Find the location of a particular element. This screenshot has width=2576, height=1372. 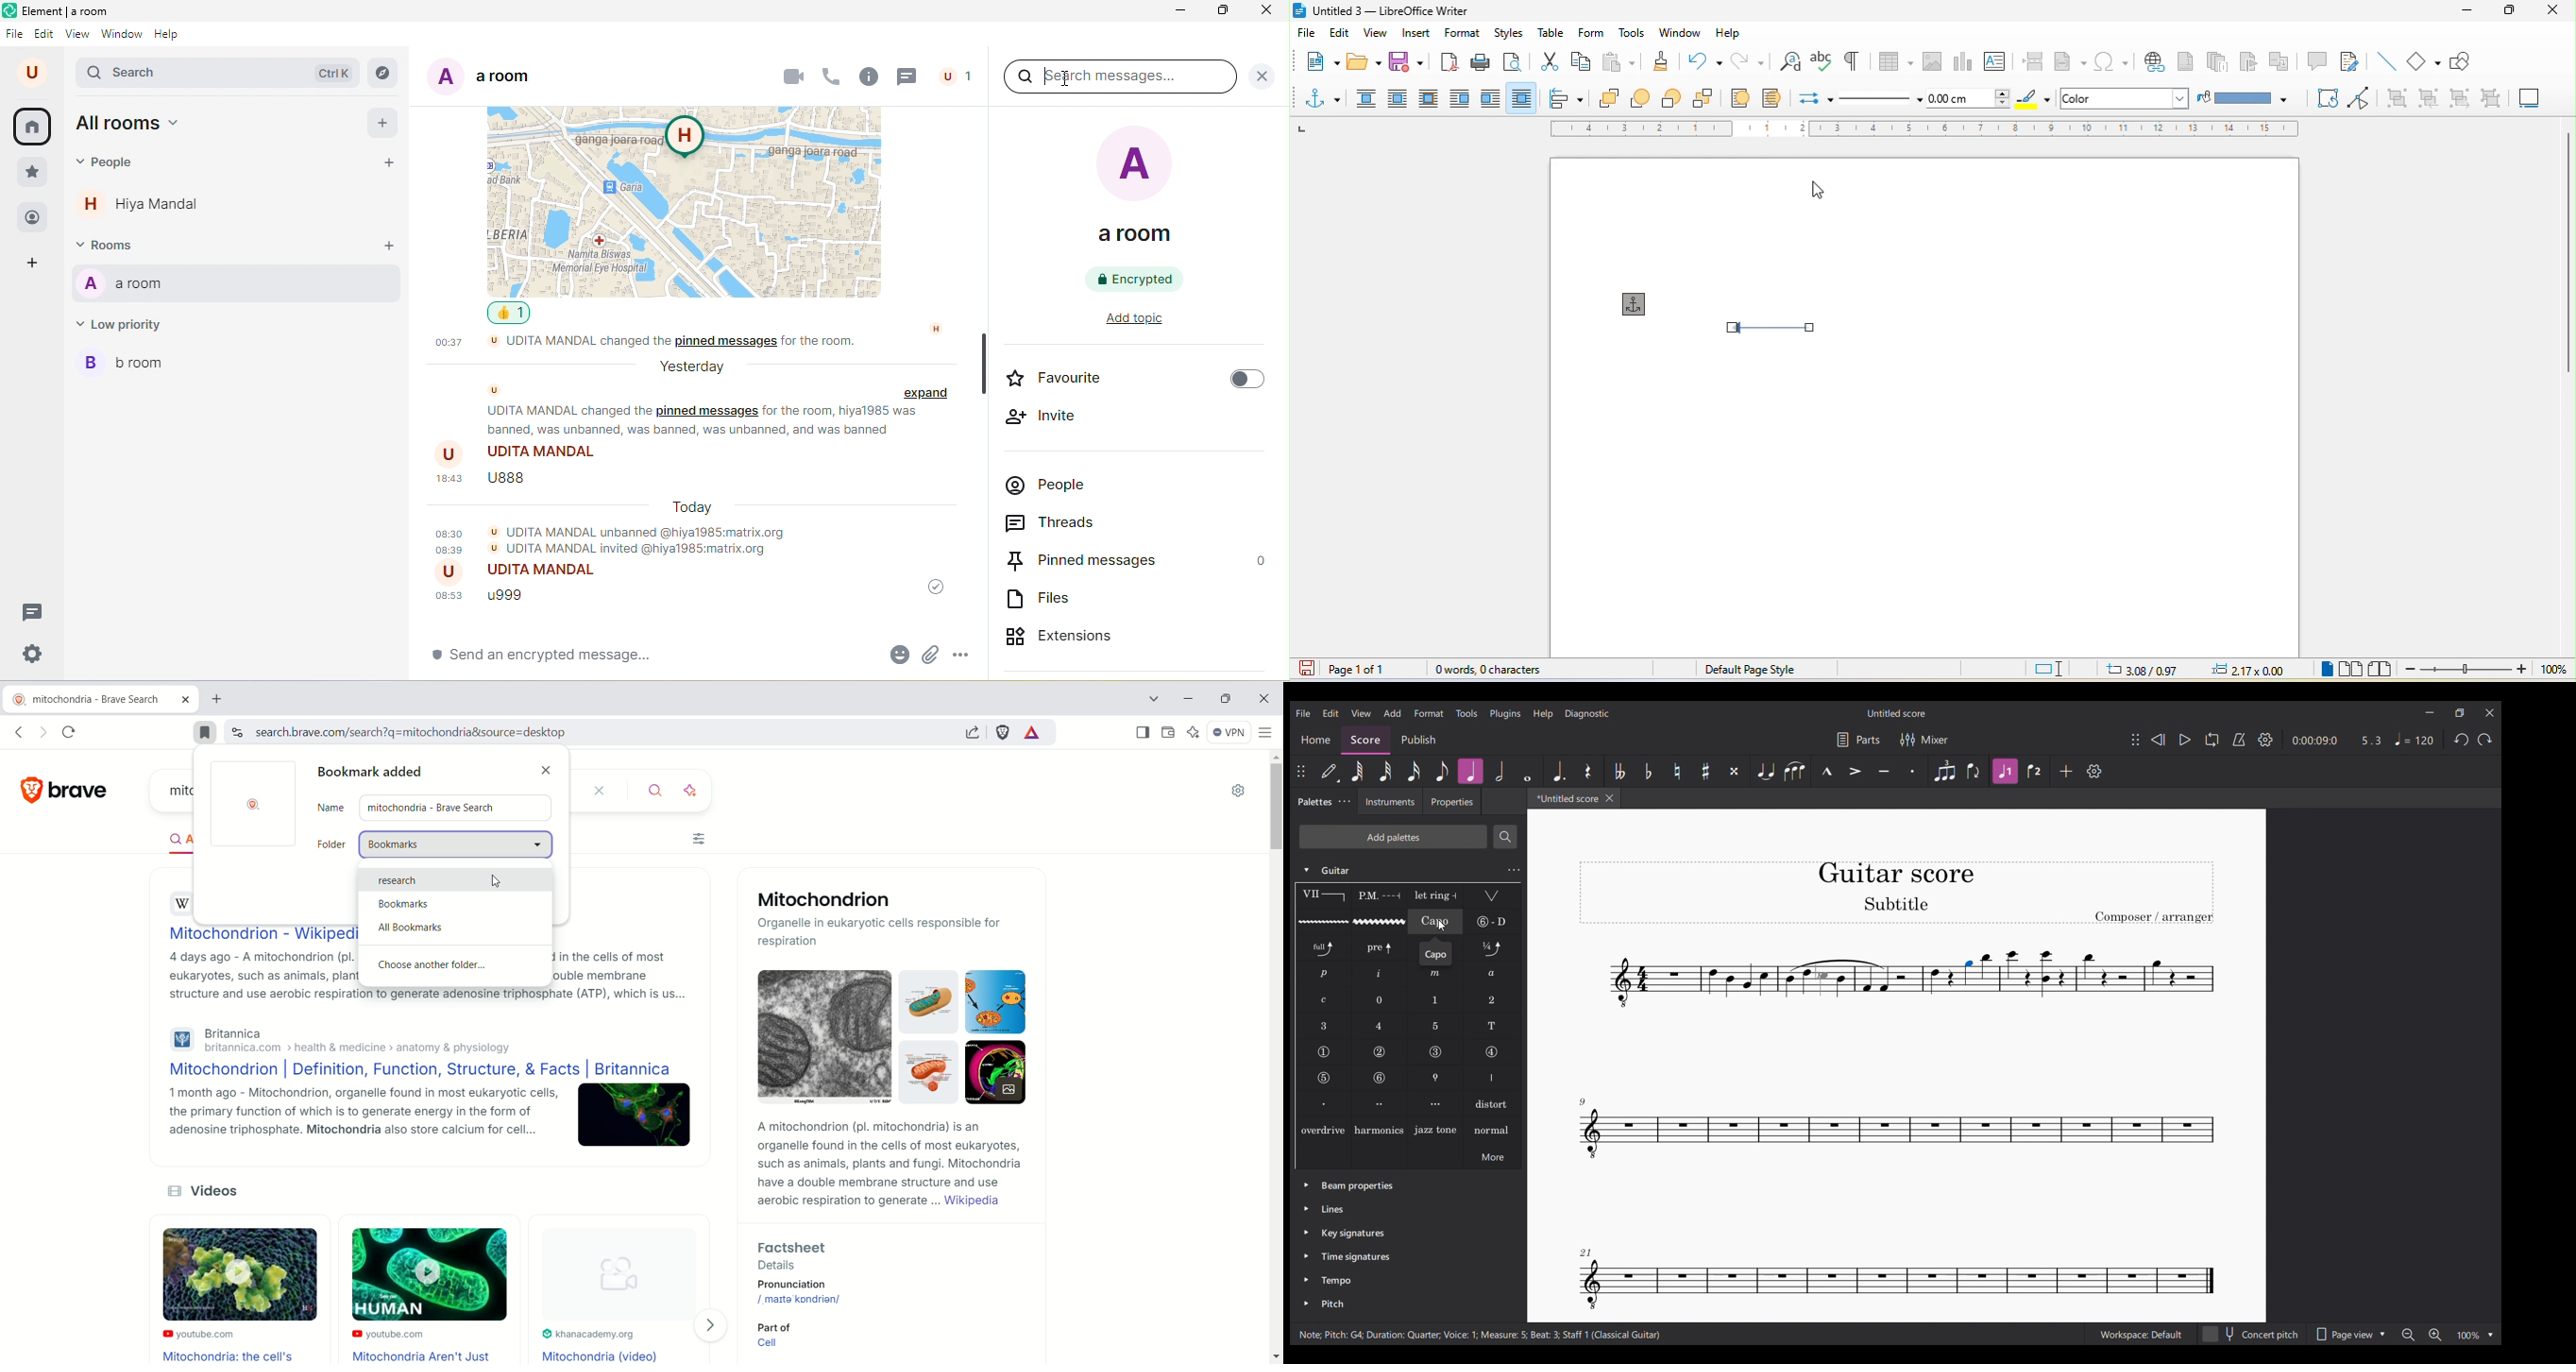

Home is located at coordinates (1315, 740).